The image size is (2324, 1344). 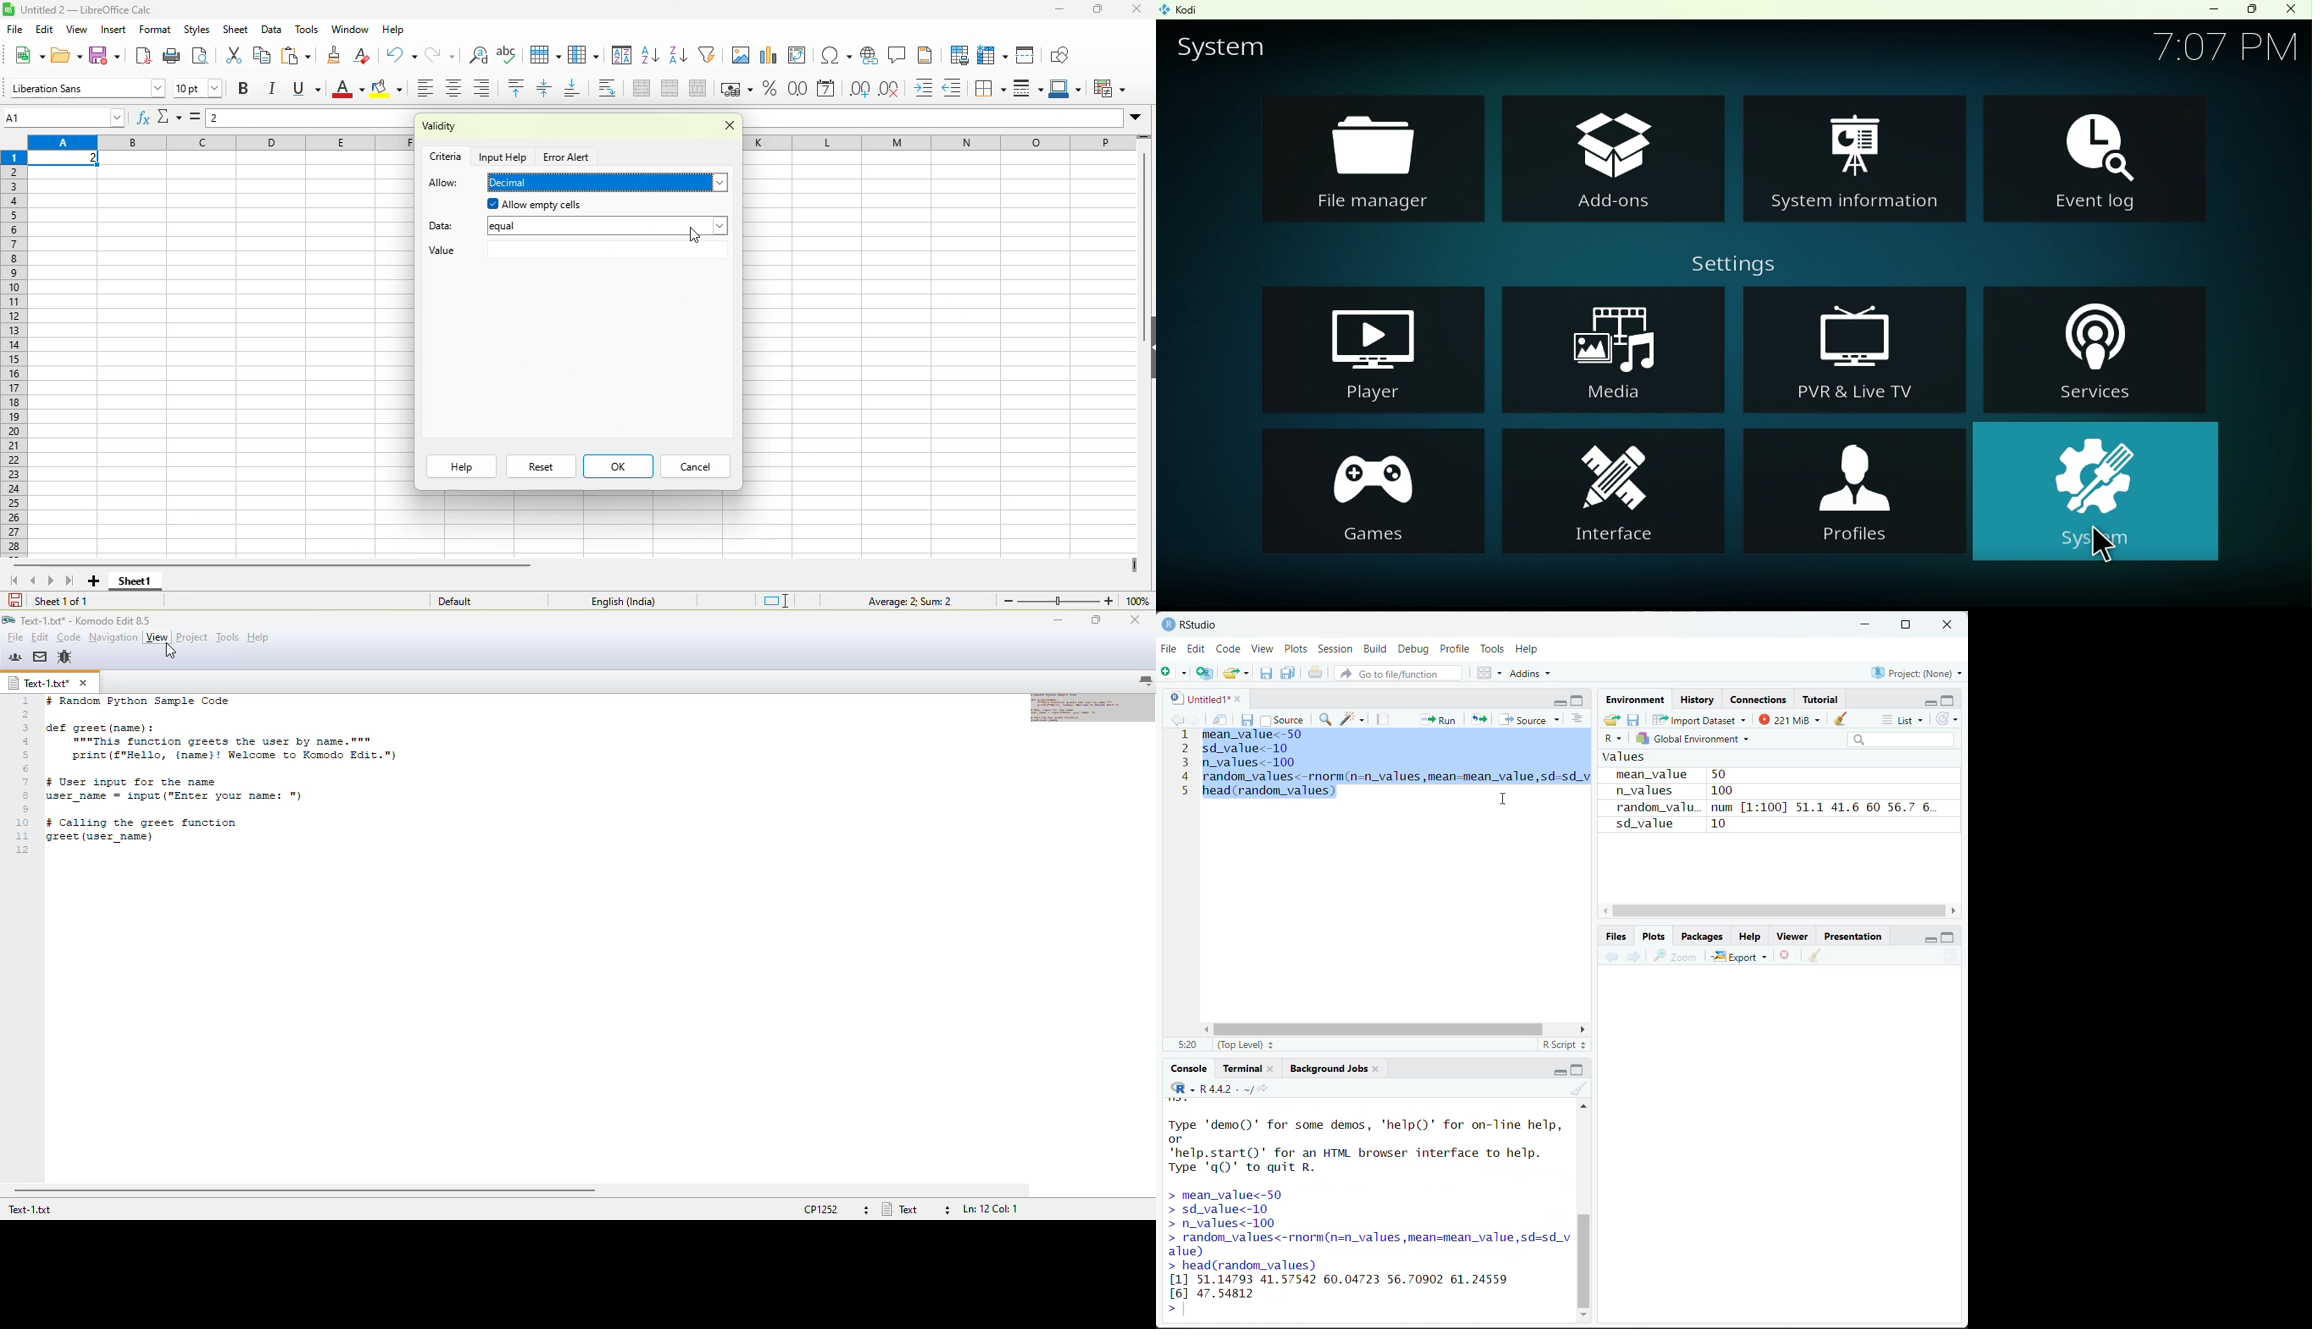 What do you see at coordinates (695, 231) in the screenshot?
I see `cursor movement` at bounding box center [695, 231].